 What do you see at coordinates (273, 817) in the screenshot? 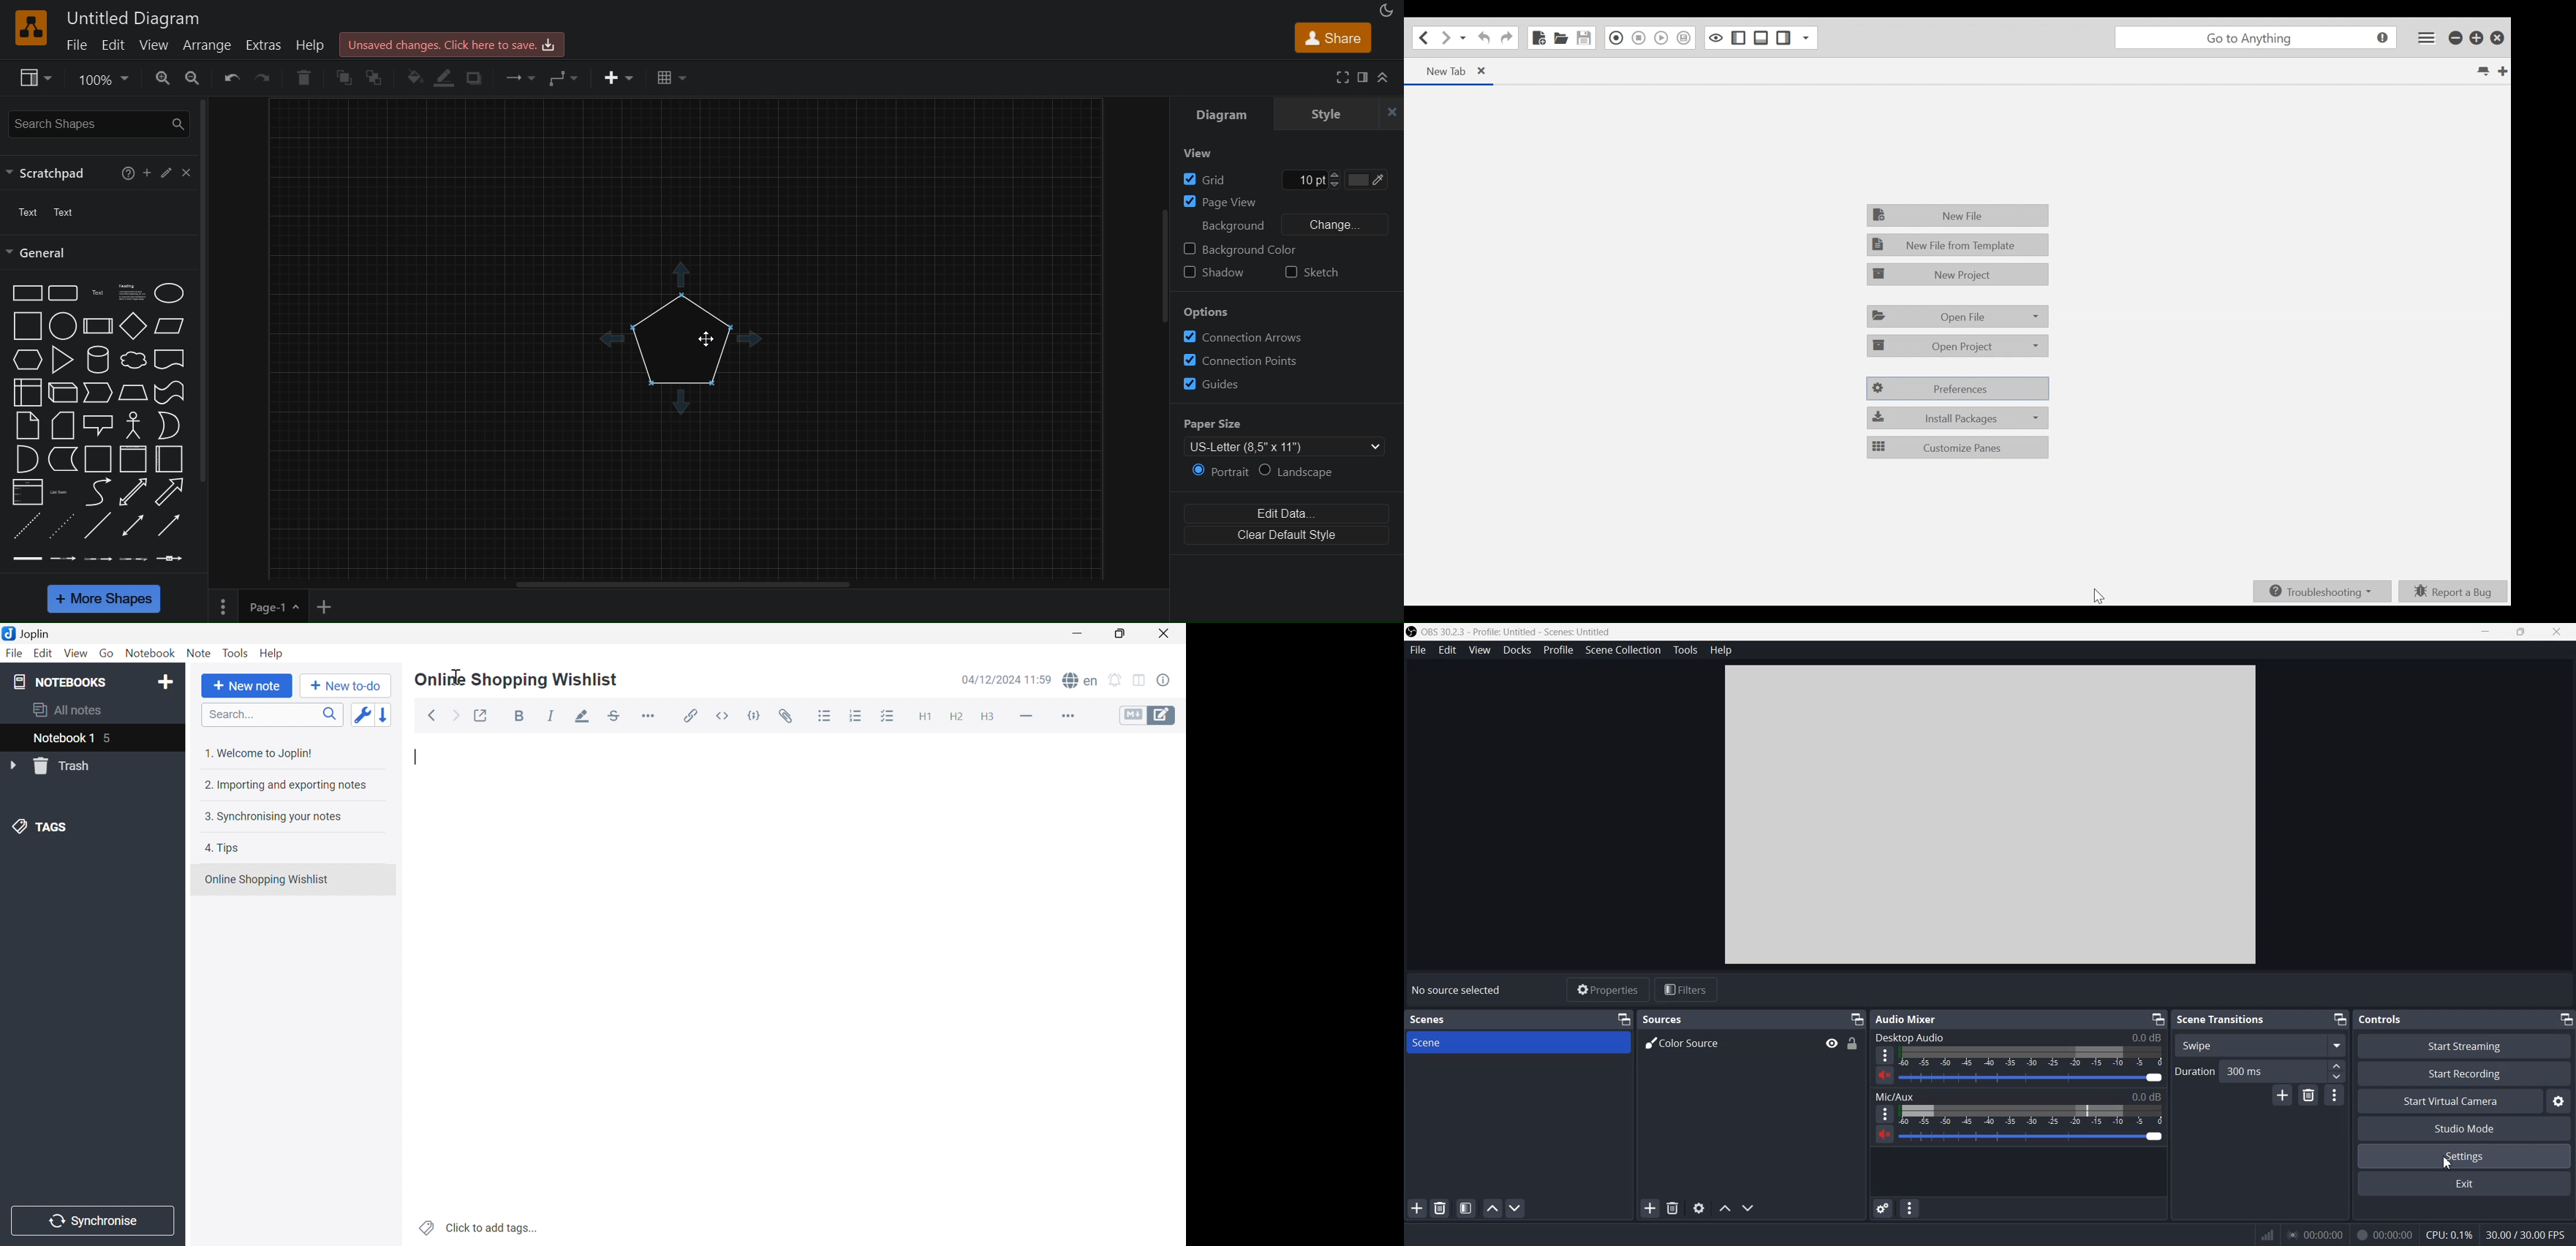
I see `3. Synchronising your notes` at bounding box center [273, 817].